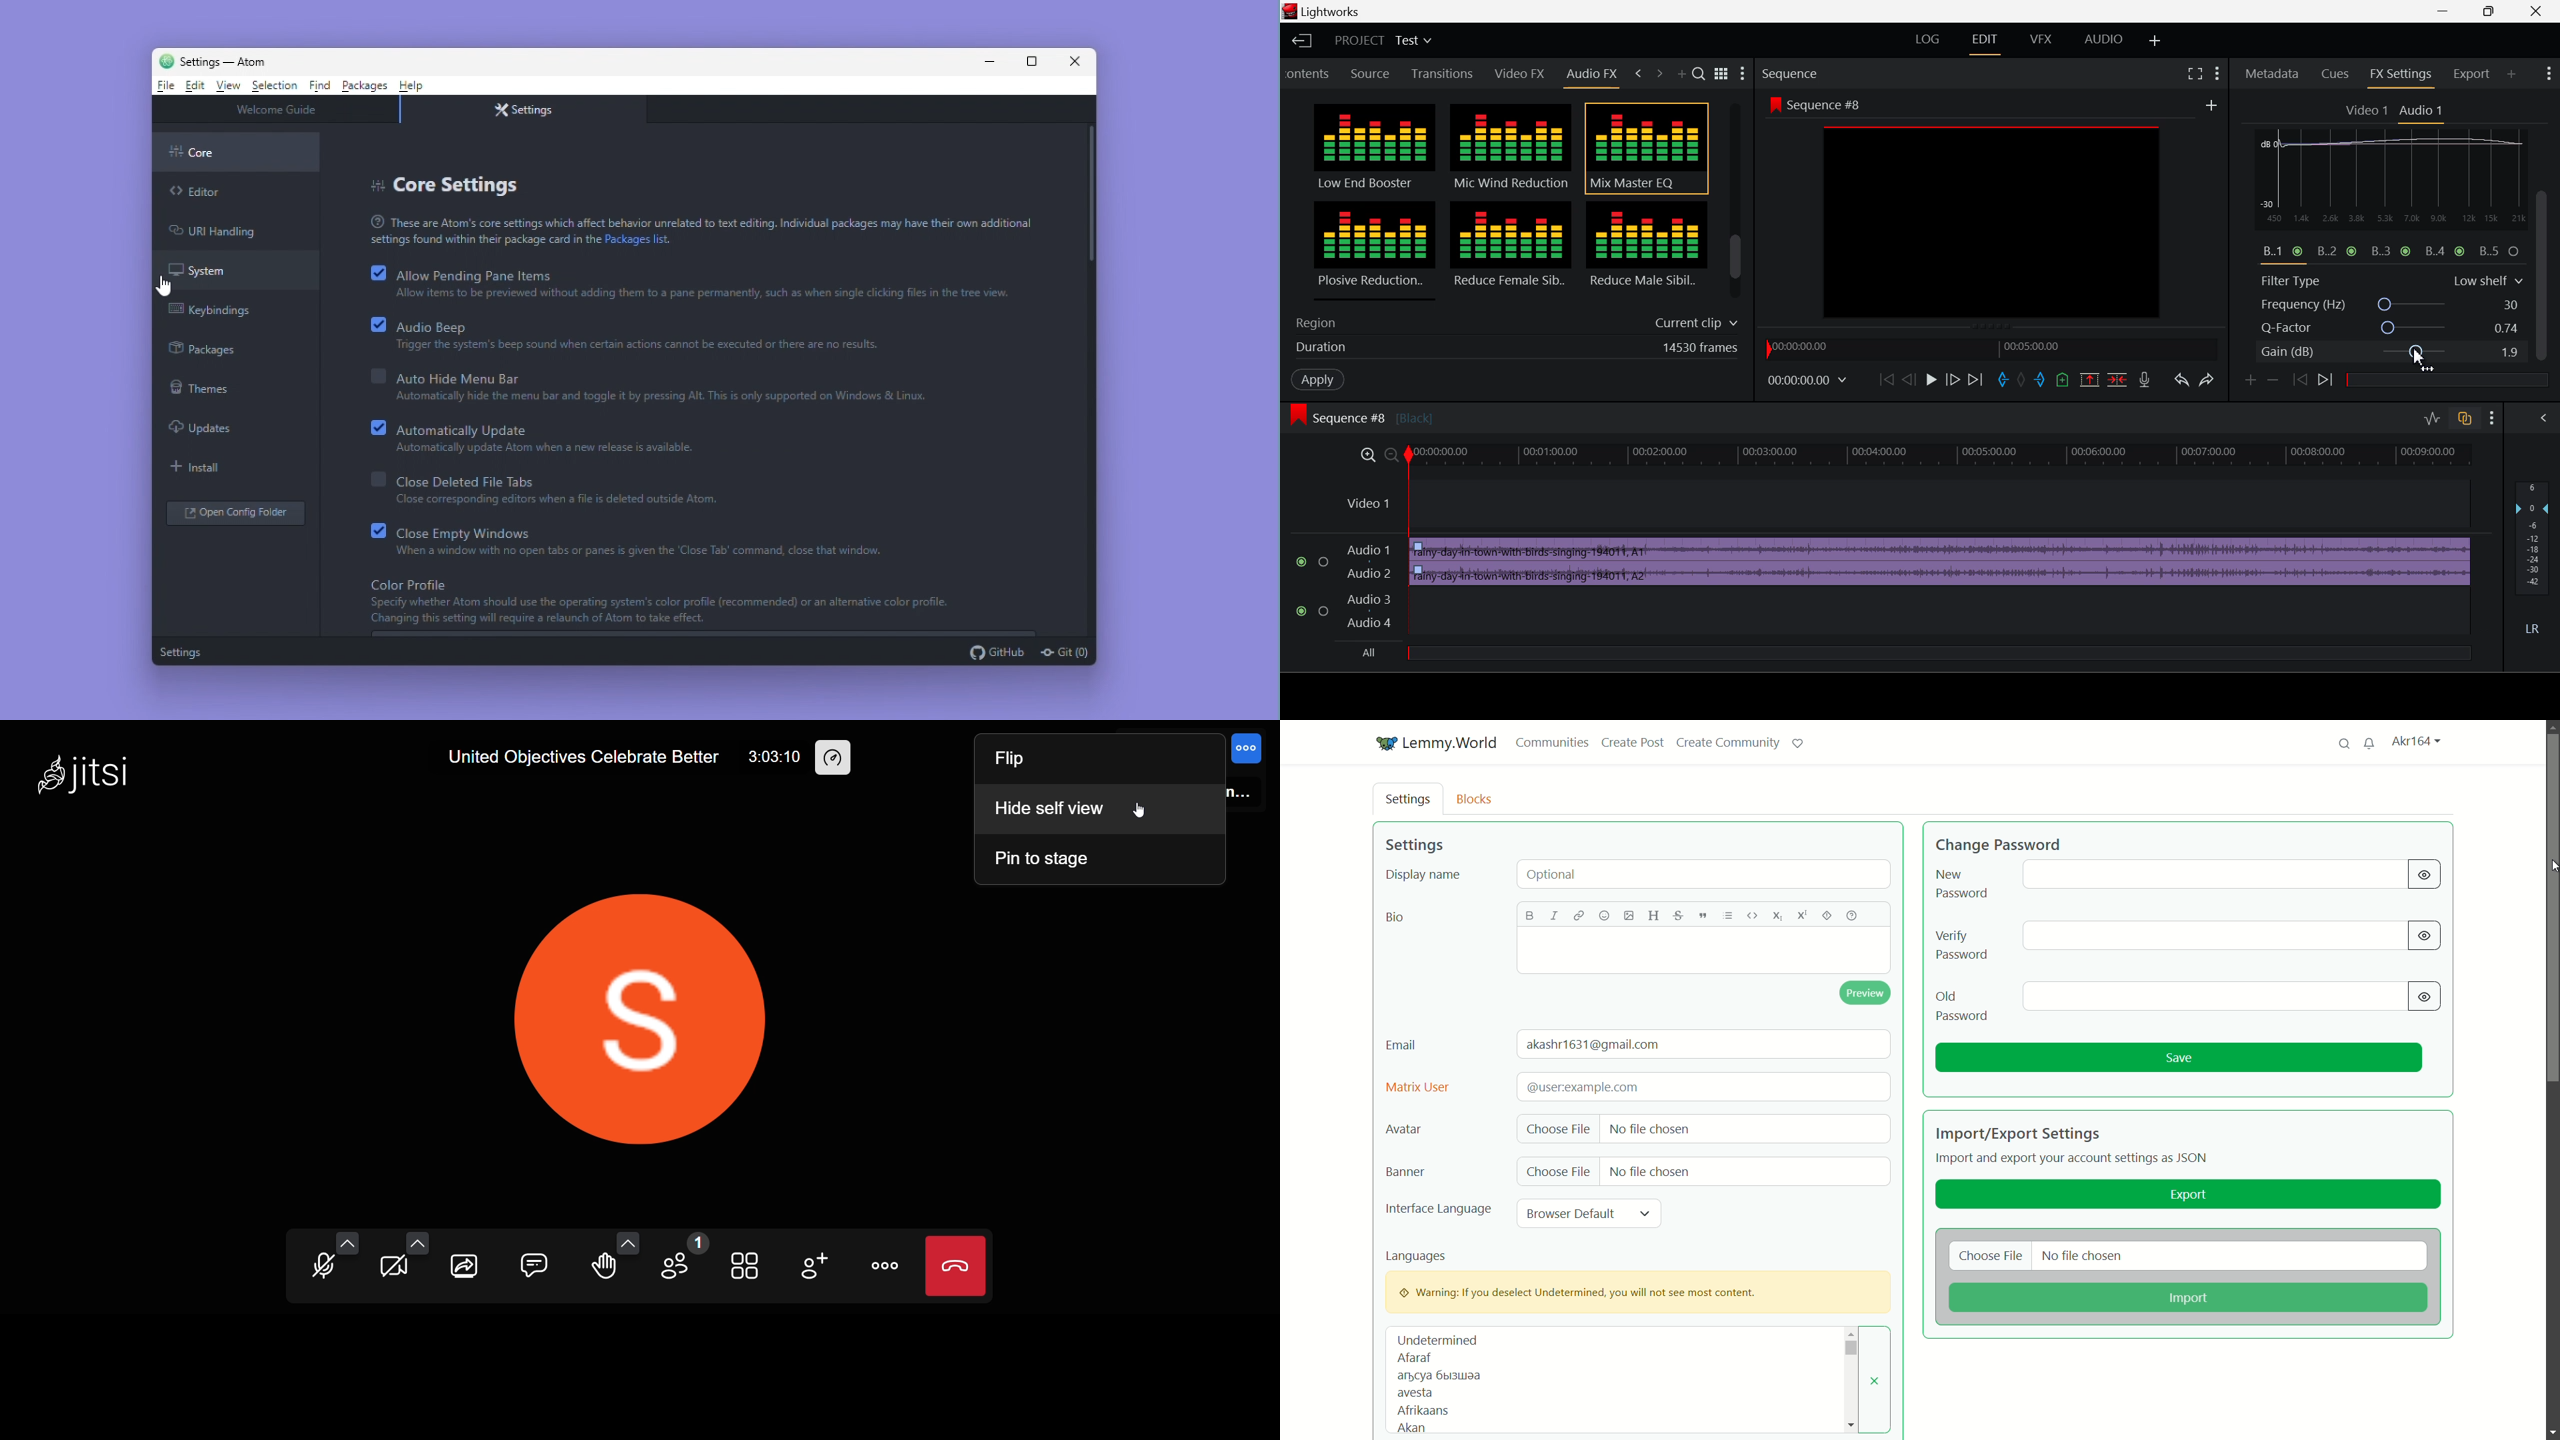 The width and height of the screenshot is (2576, 1456). What do you see at coordinates (2541, 418) in the screenshot?
I see `Show Audio Mix` at bounding box center [2541, 418].